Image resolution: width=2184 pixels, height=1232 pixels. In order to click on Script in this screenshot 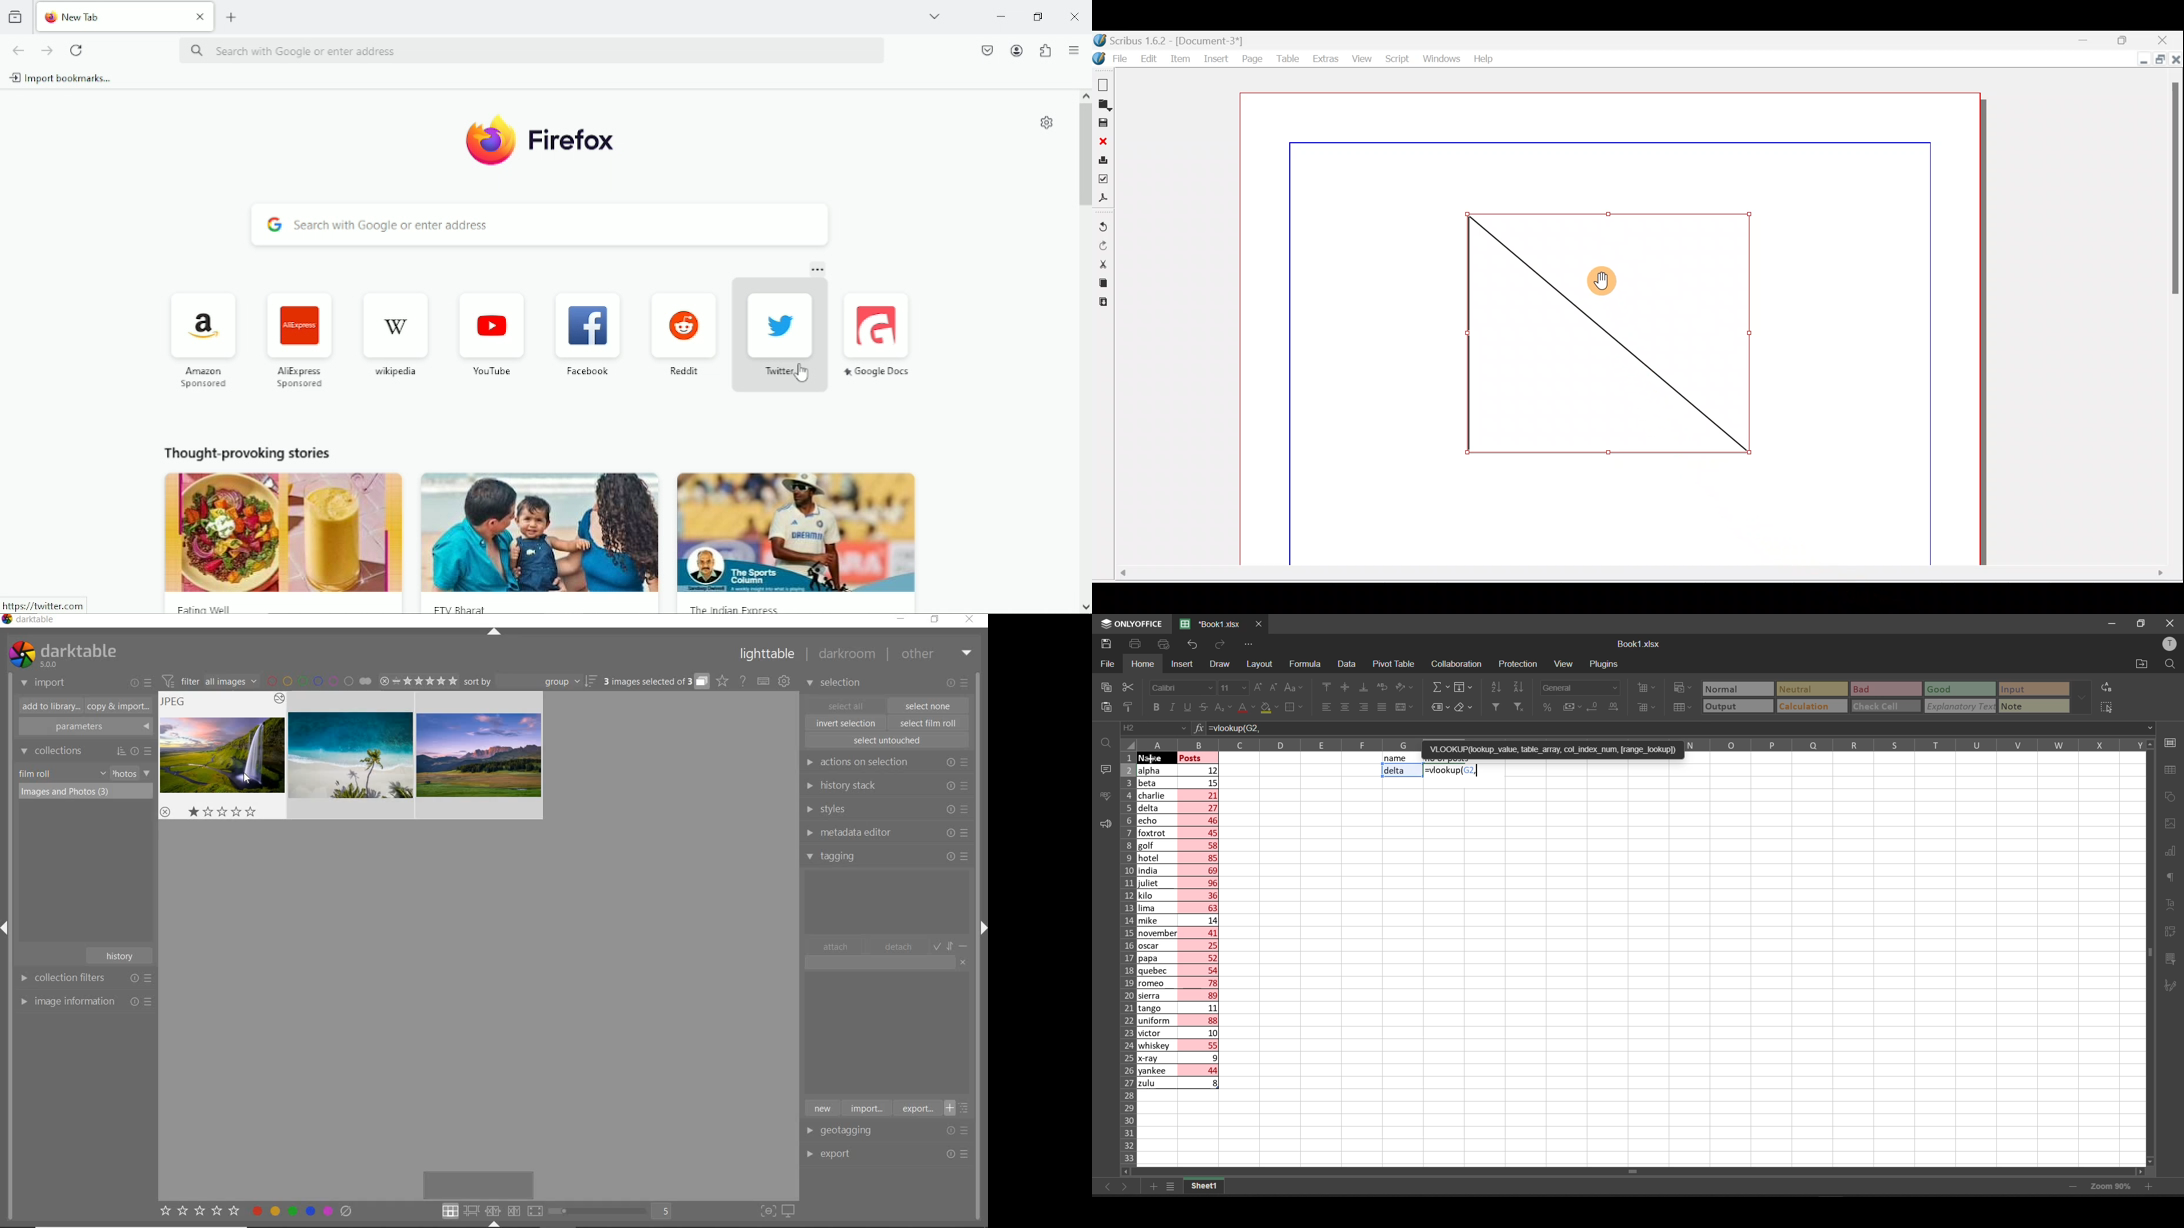, I will do `click(1396, 59)`.